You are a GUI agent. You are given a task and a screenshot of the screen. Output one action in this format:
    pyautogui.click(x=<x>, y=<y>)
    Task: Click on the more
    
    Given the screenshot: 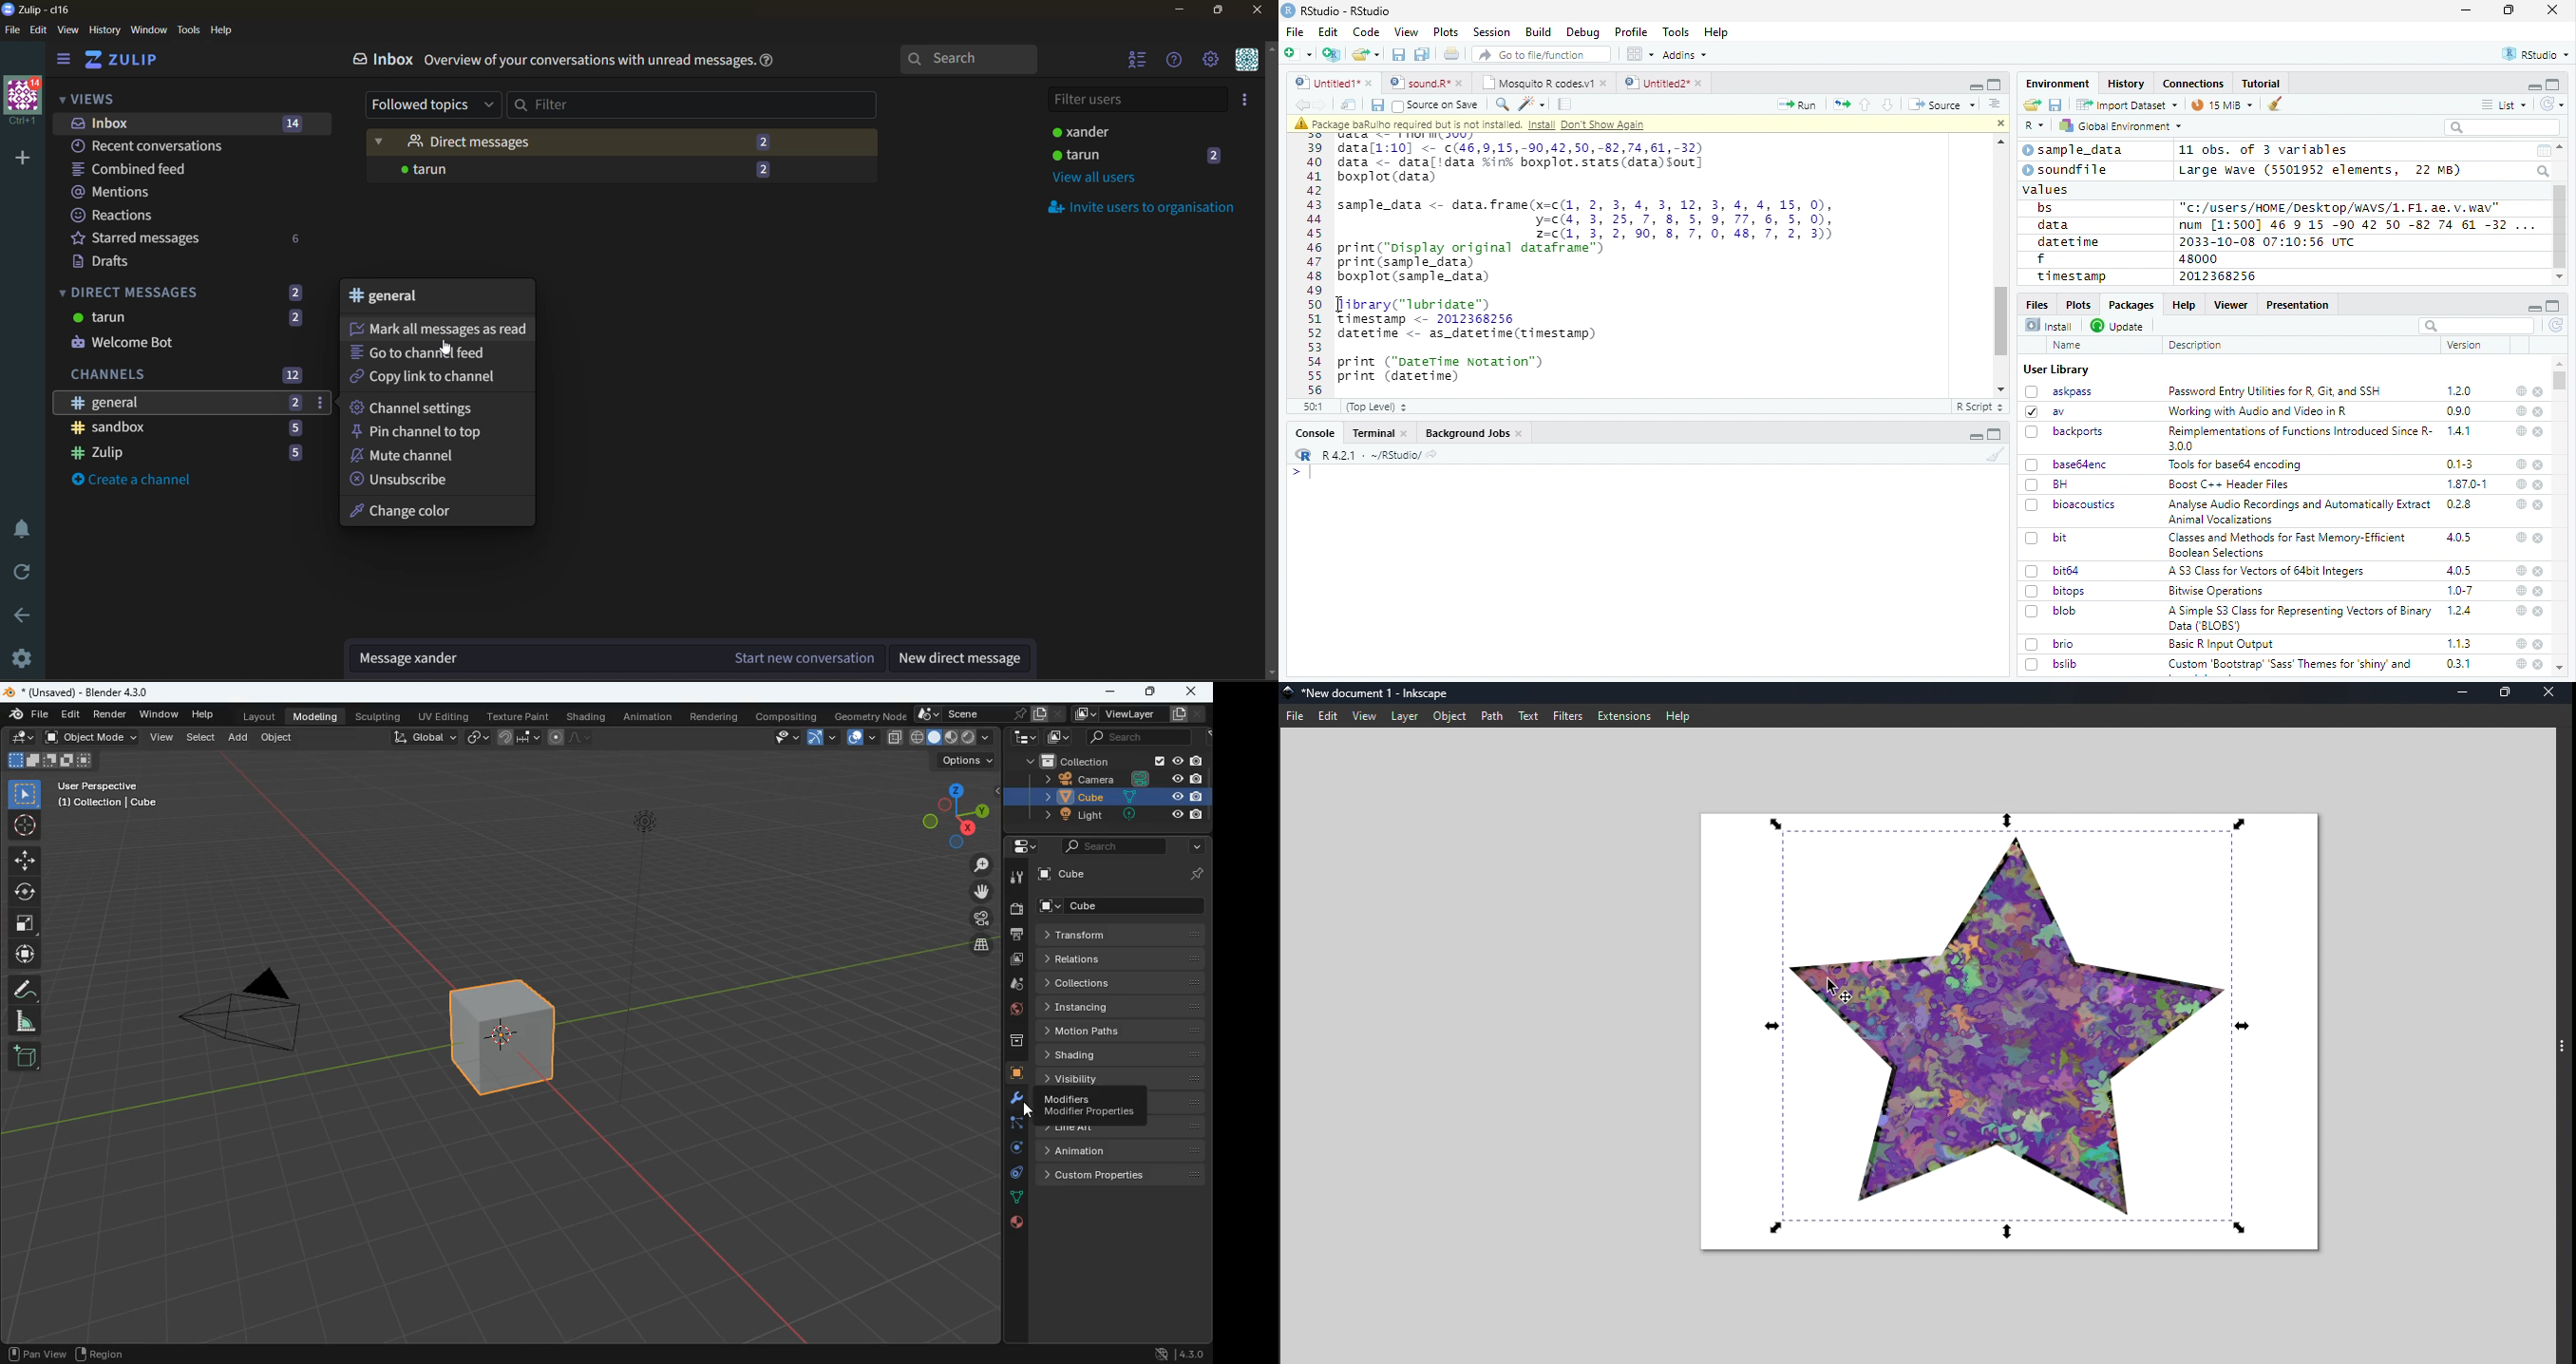 What is the action you would take?
    pyautogui.click(x=1198, y=846)
    